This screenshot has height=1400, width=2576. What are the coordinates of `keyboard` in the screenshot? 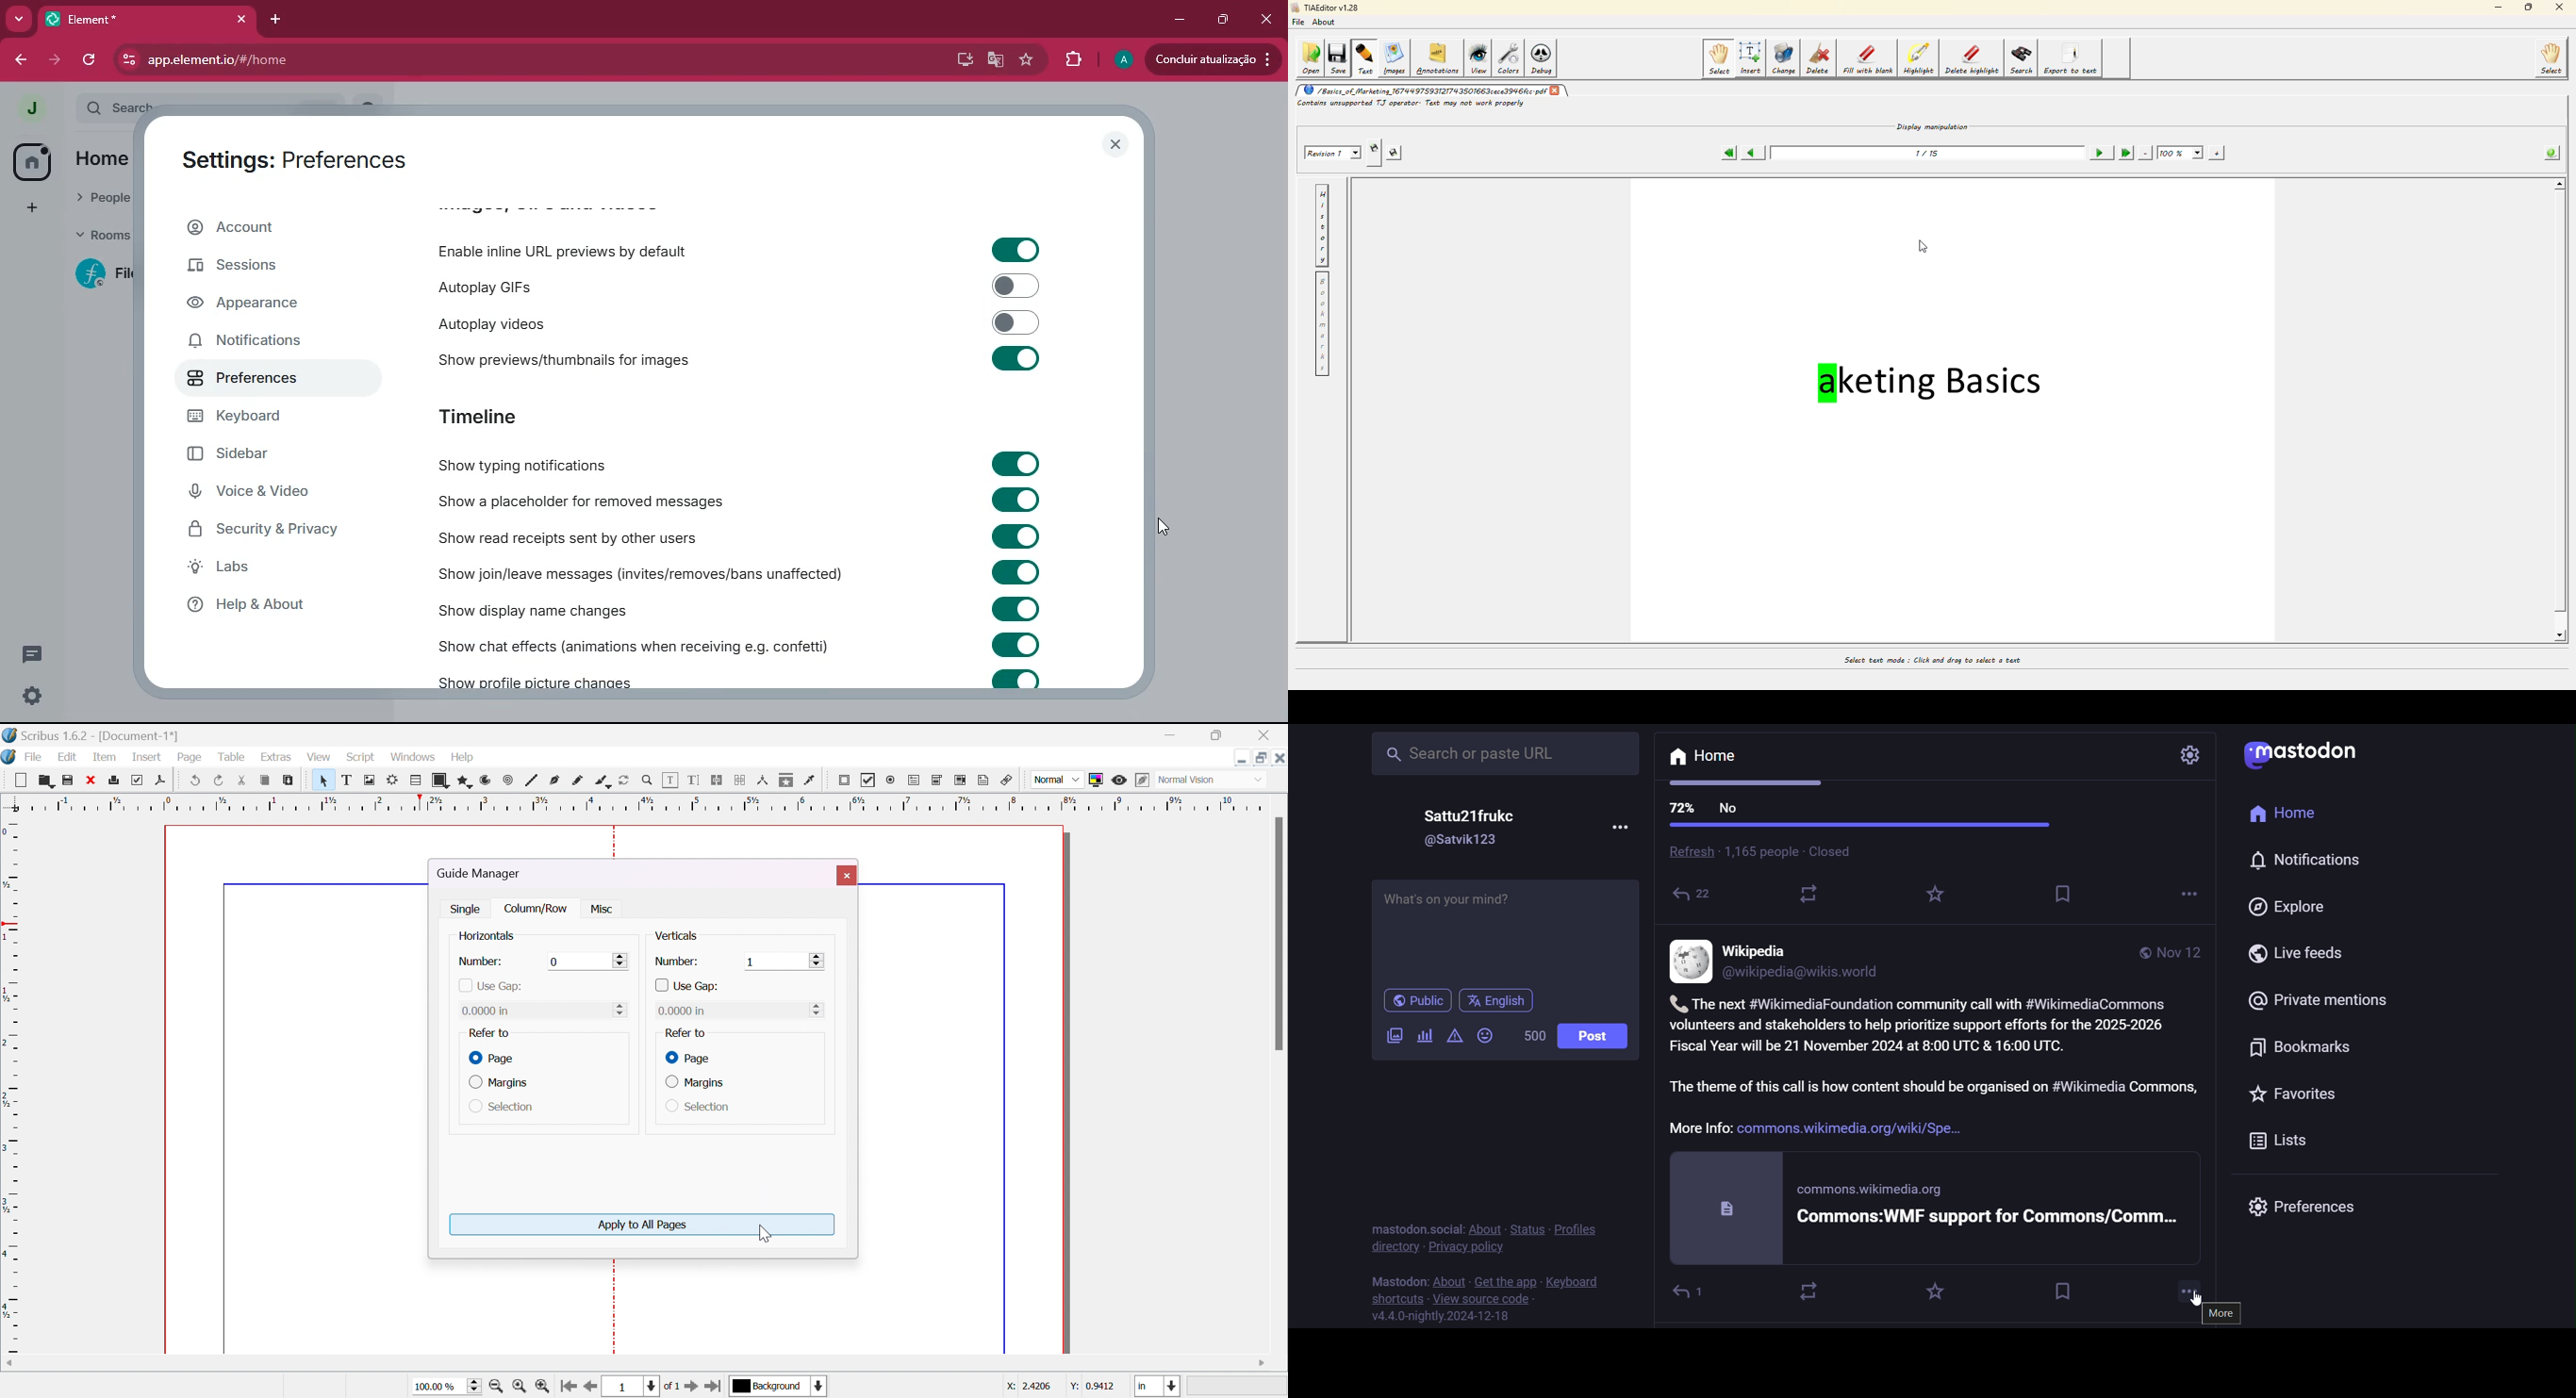 It's located at (266, 417).